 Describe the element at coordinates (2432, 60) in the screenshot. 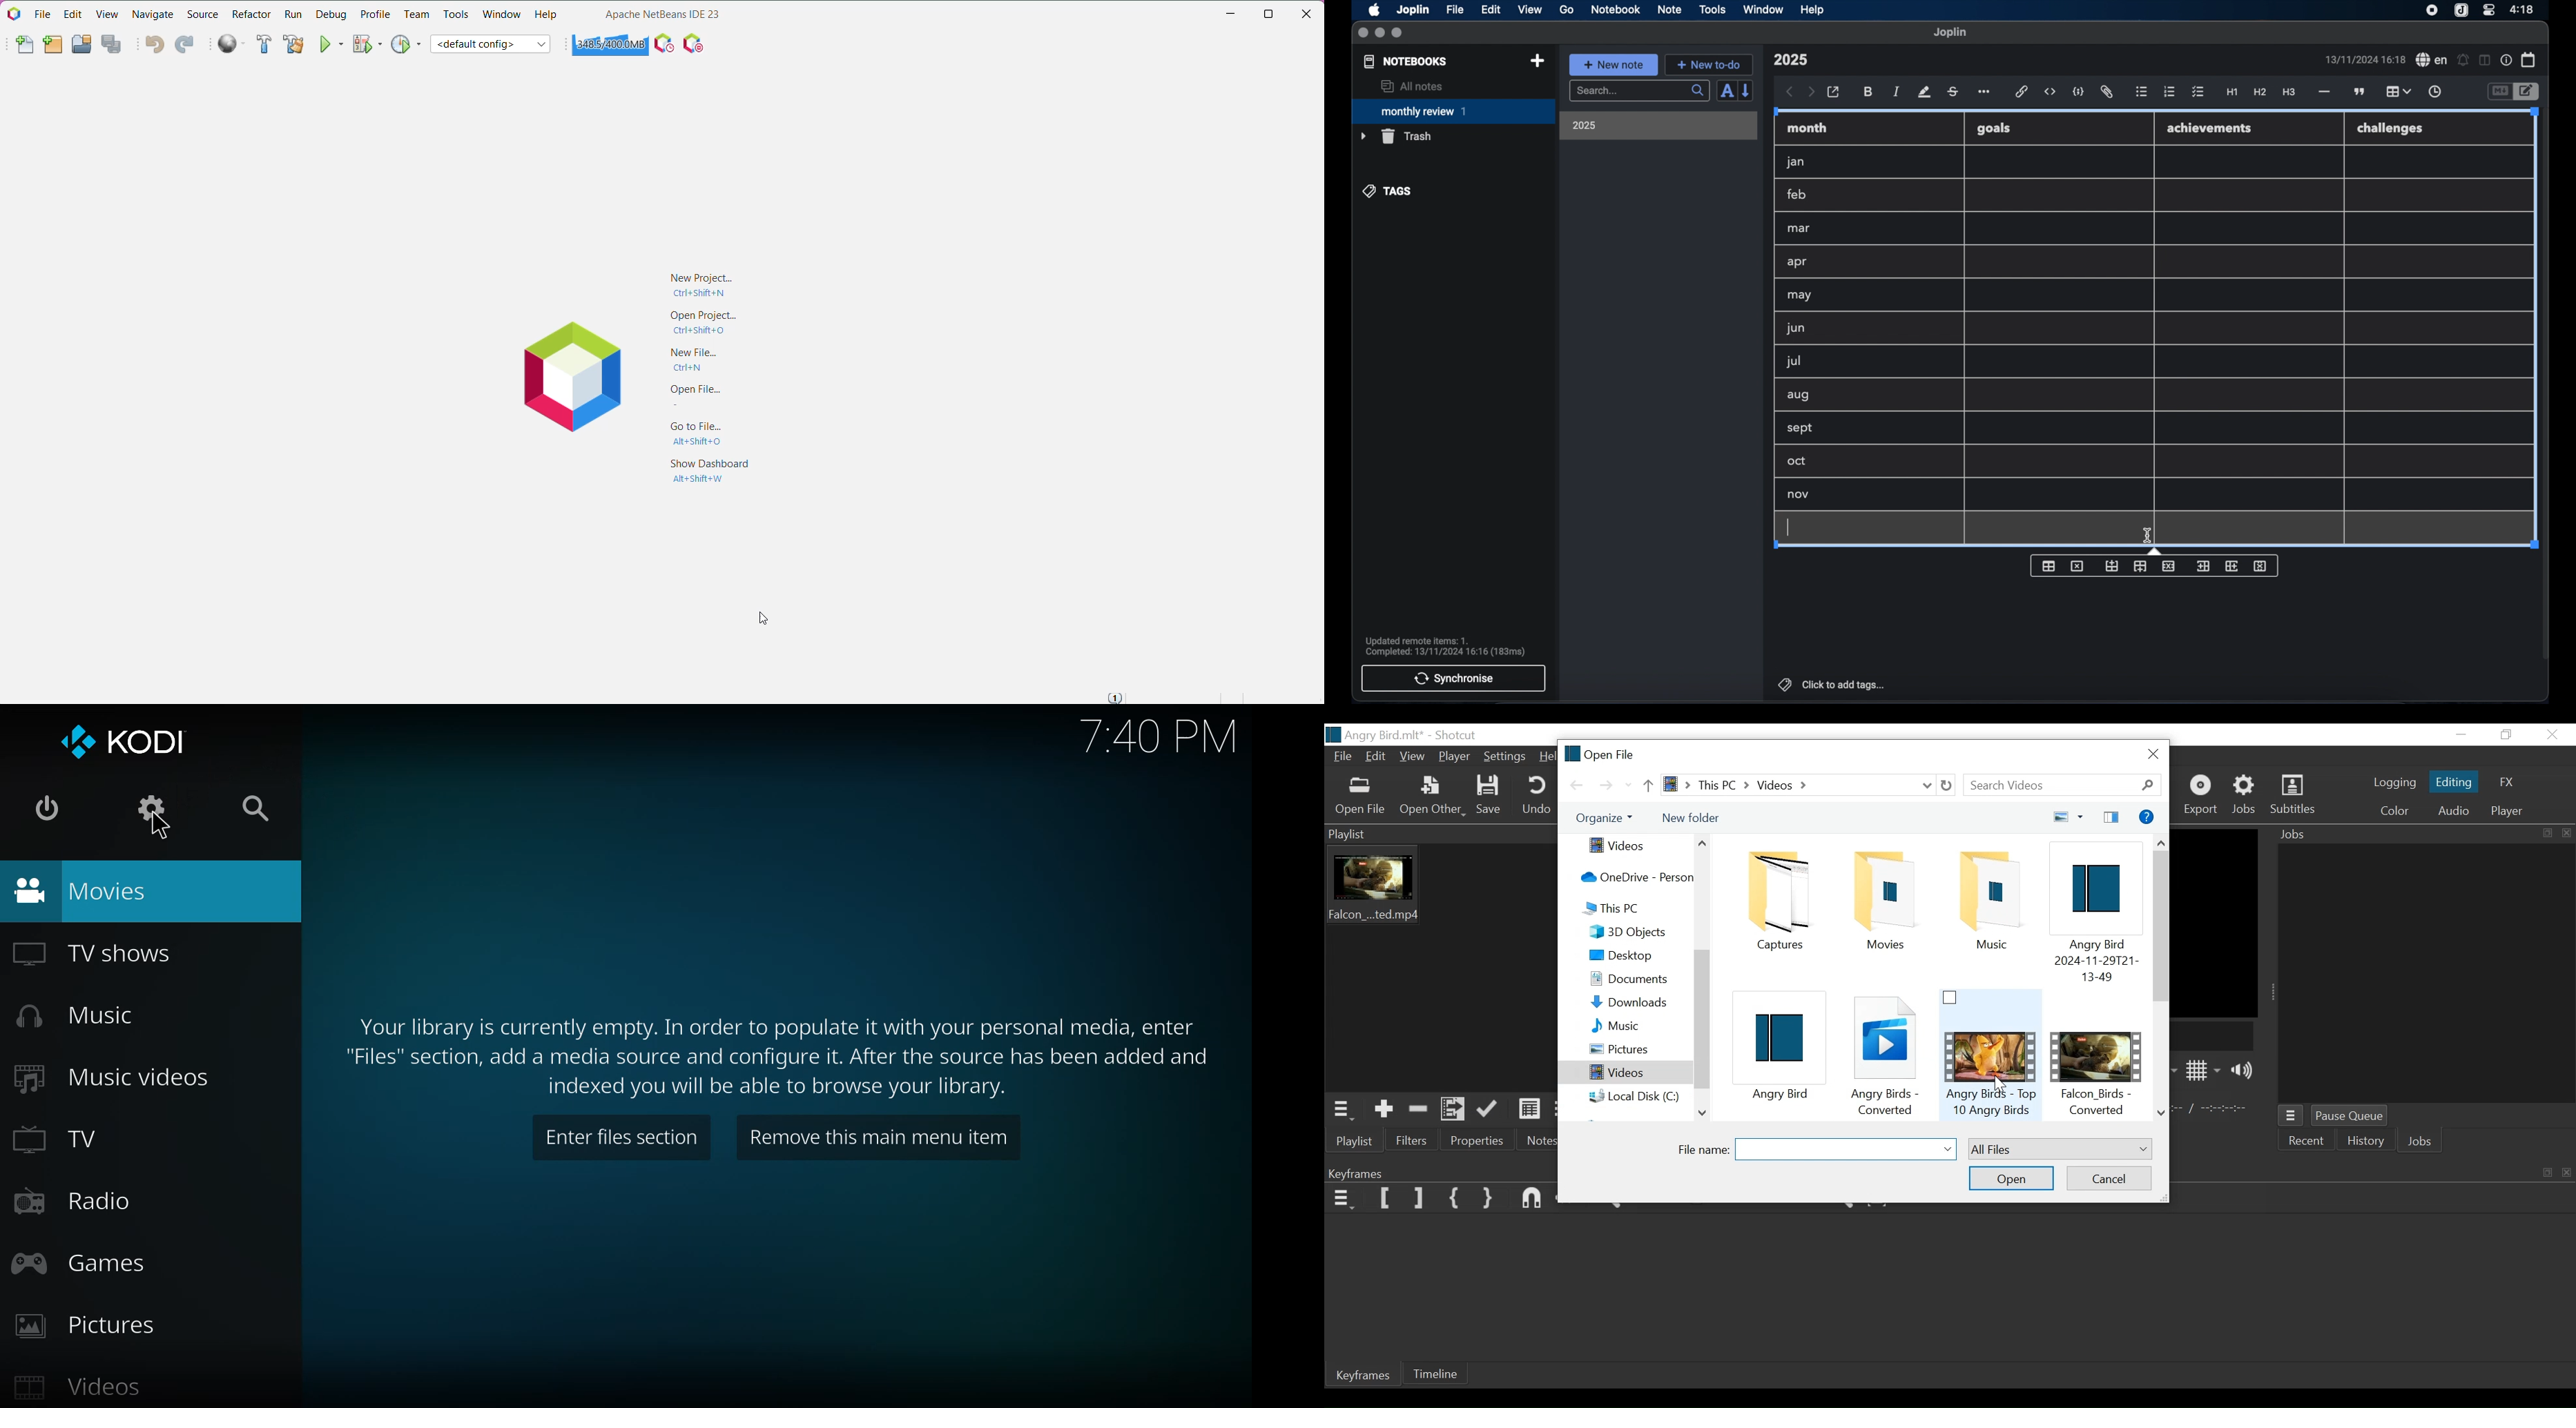

I see `spel check` at that location.